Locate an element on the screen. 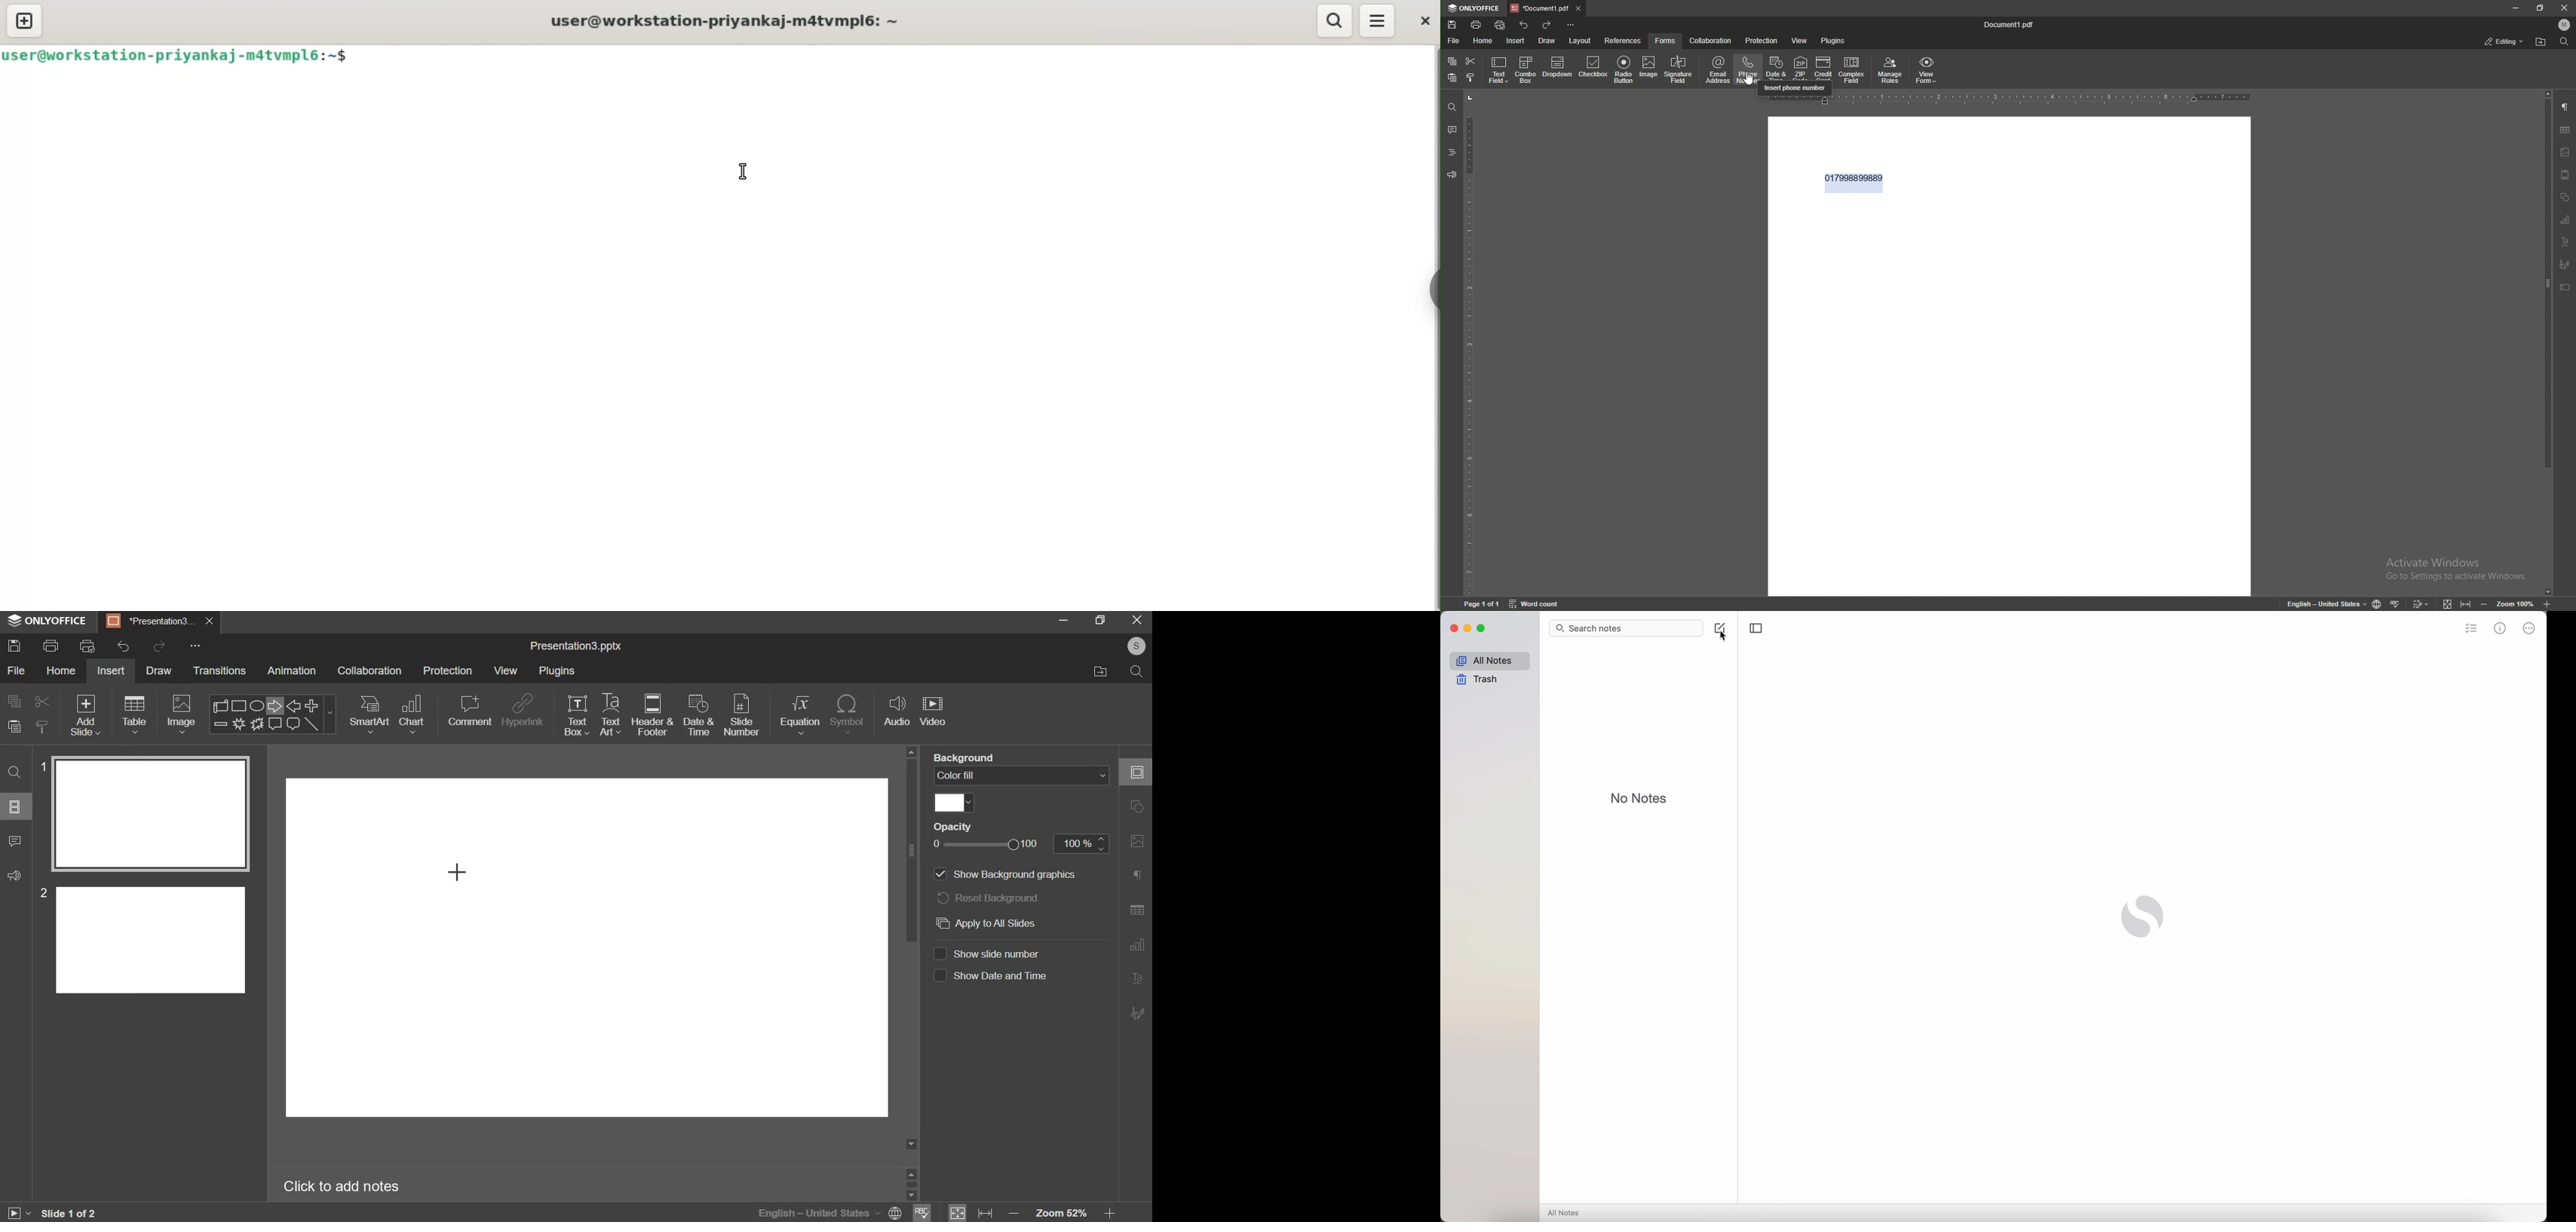 Image resolution: width=2576 pixels, height=1232 pixels. Cursor is located at coordinates (460, 873).